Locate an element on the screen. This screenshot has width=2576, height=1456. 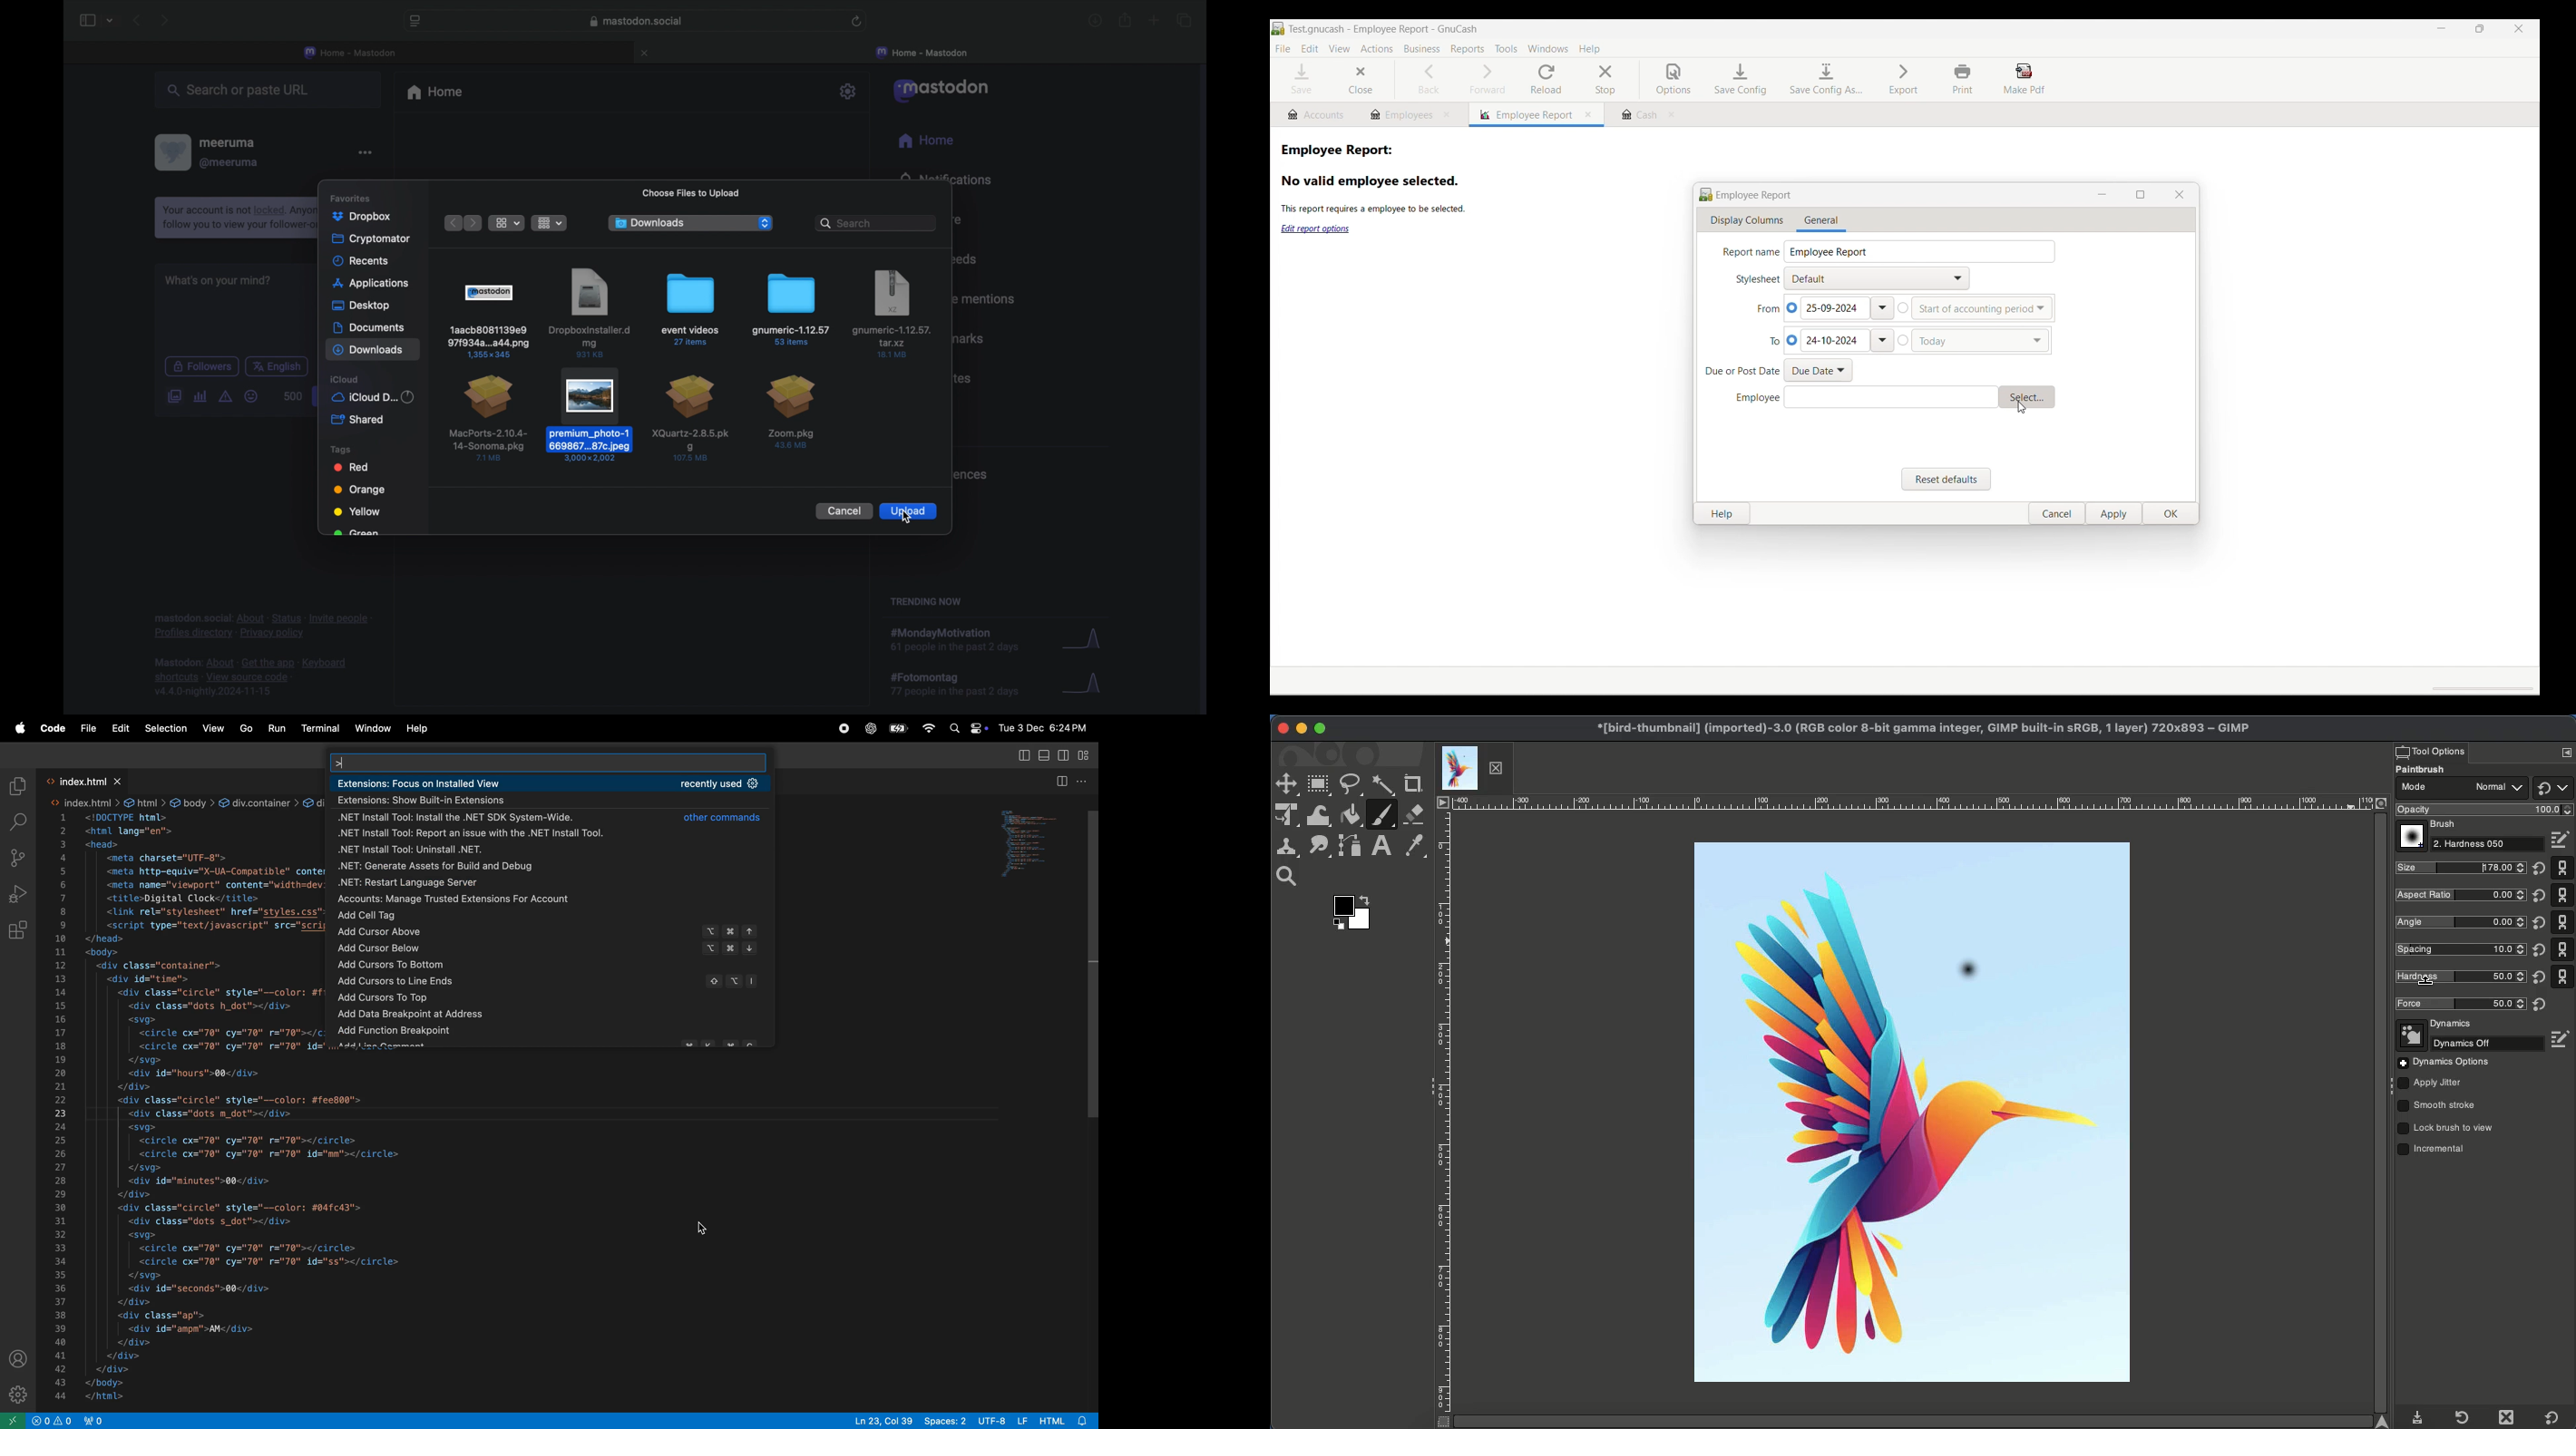
Go is located at coordinates (247, 729).